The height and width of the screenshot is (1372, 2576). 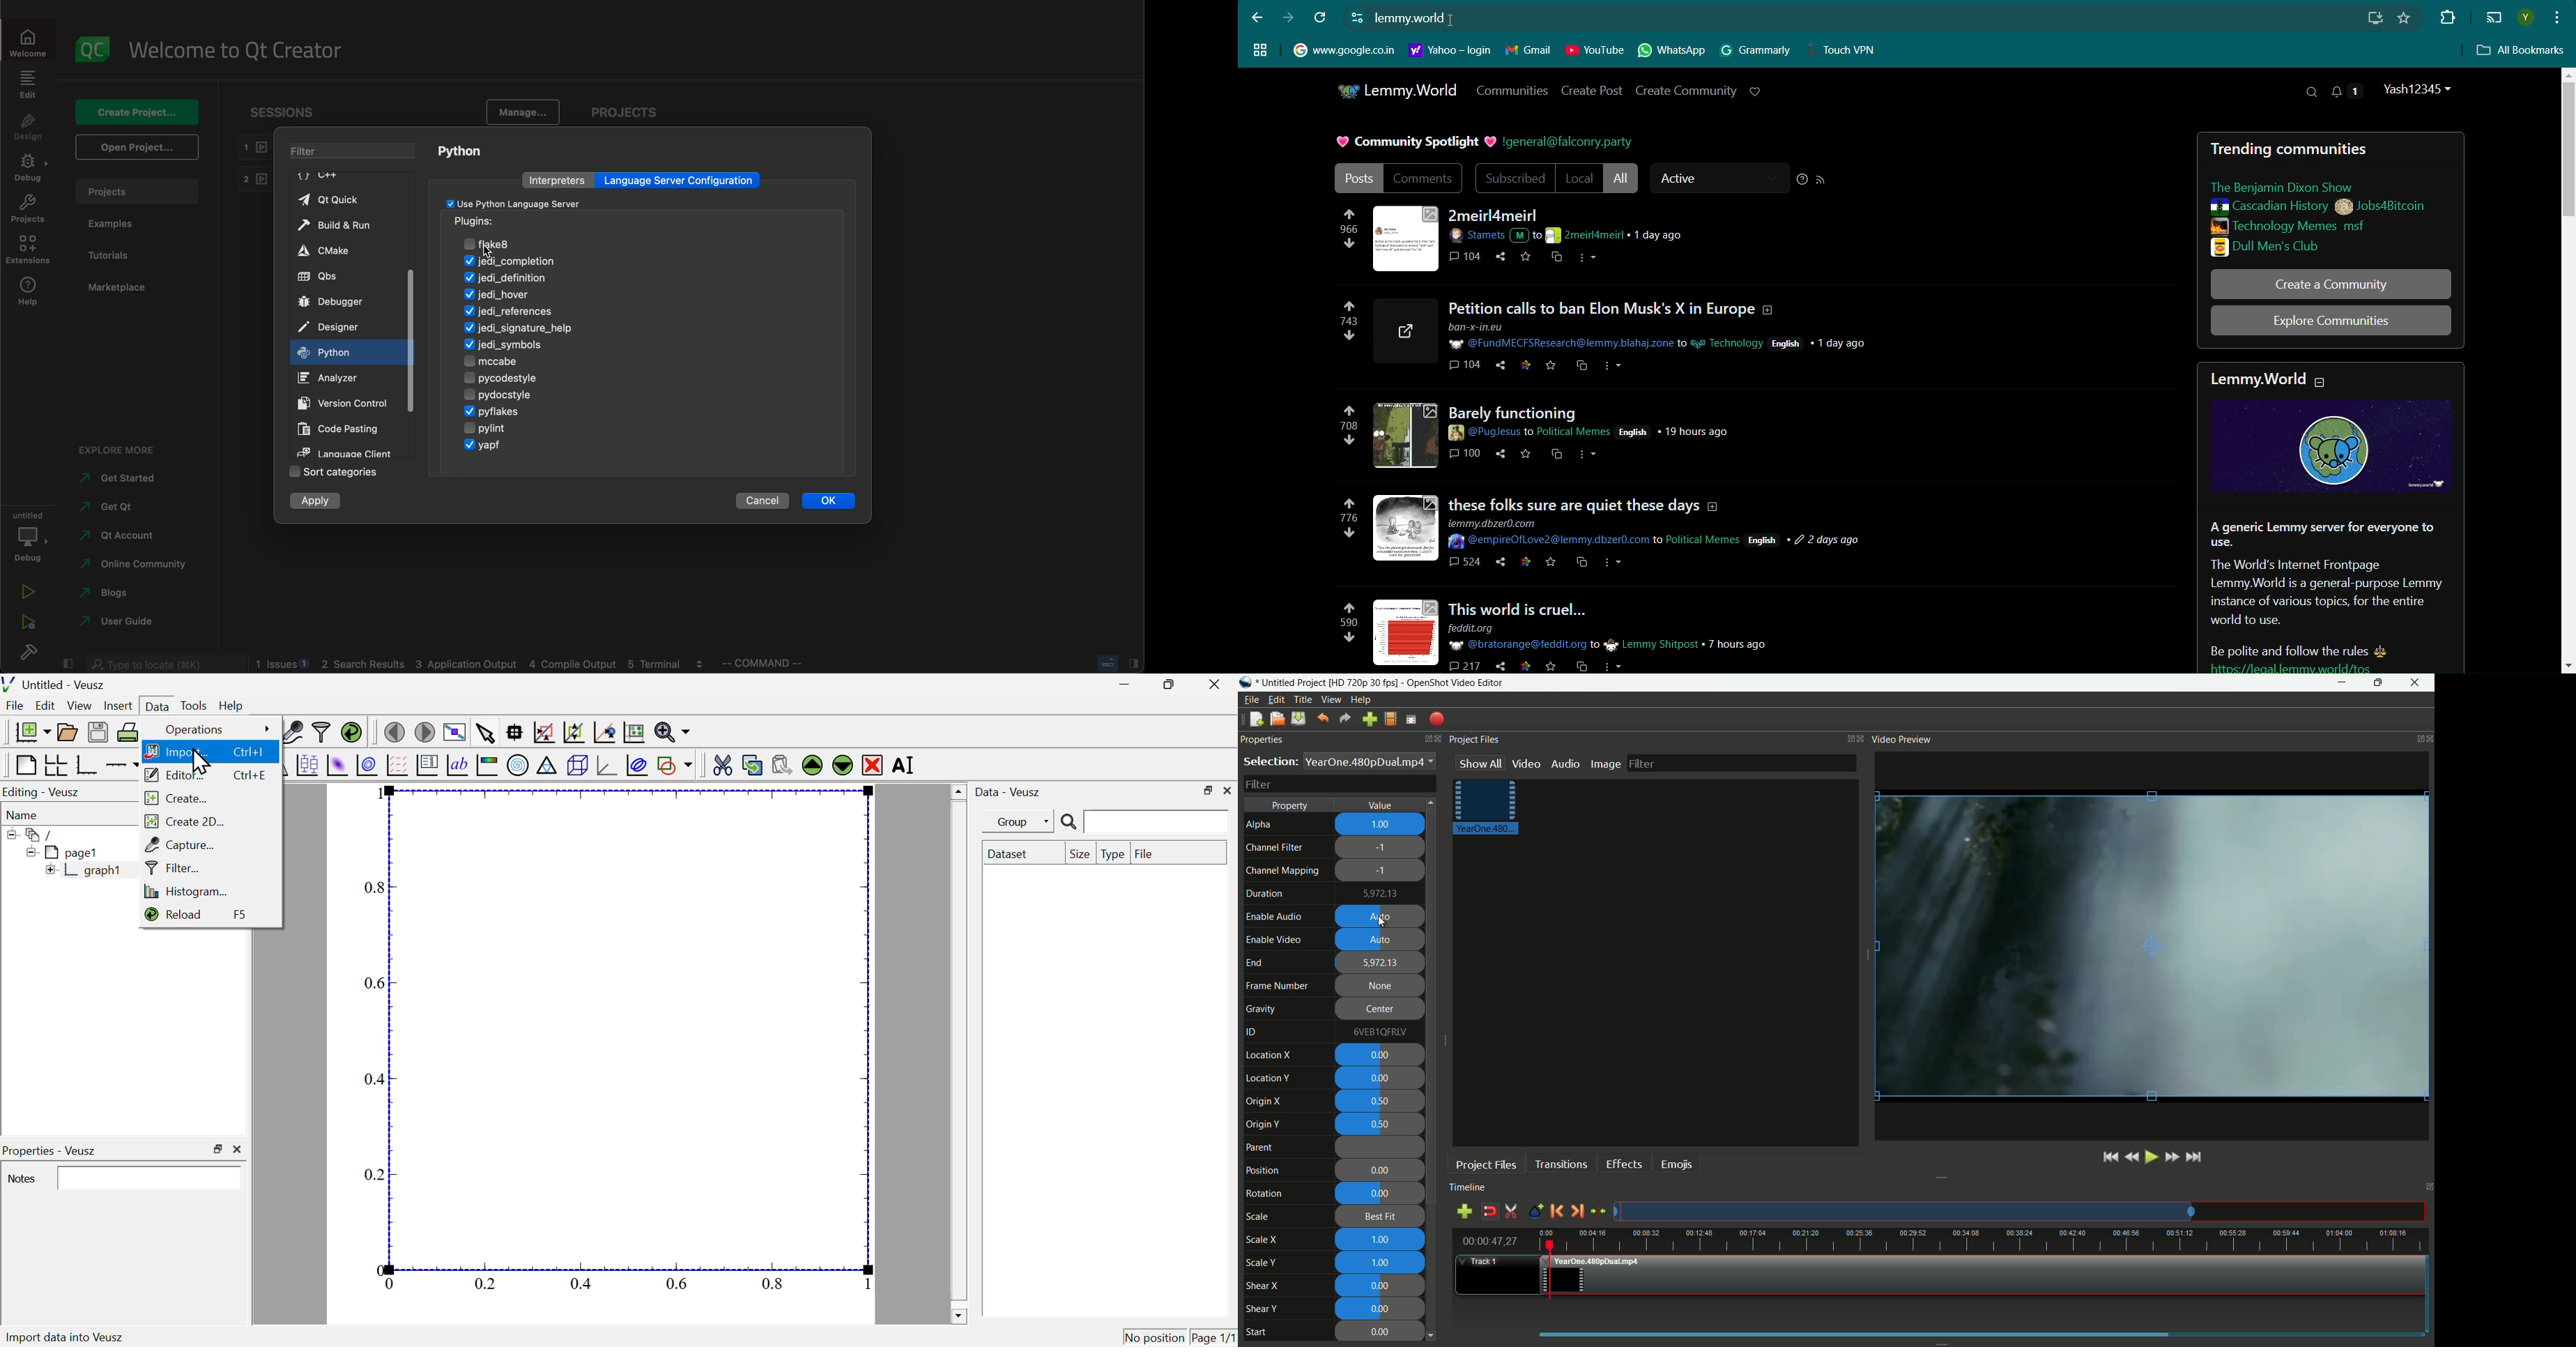 What do you see at coordinates (427, 732) in the screenshot?
I see `move to the next page` at bounding box center [427, 732].